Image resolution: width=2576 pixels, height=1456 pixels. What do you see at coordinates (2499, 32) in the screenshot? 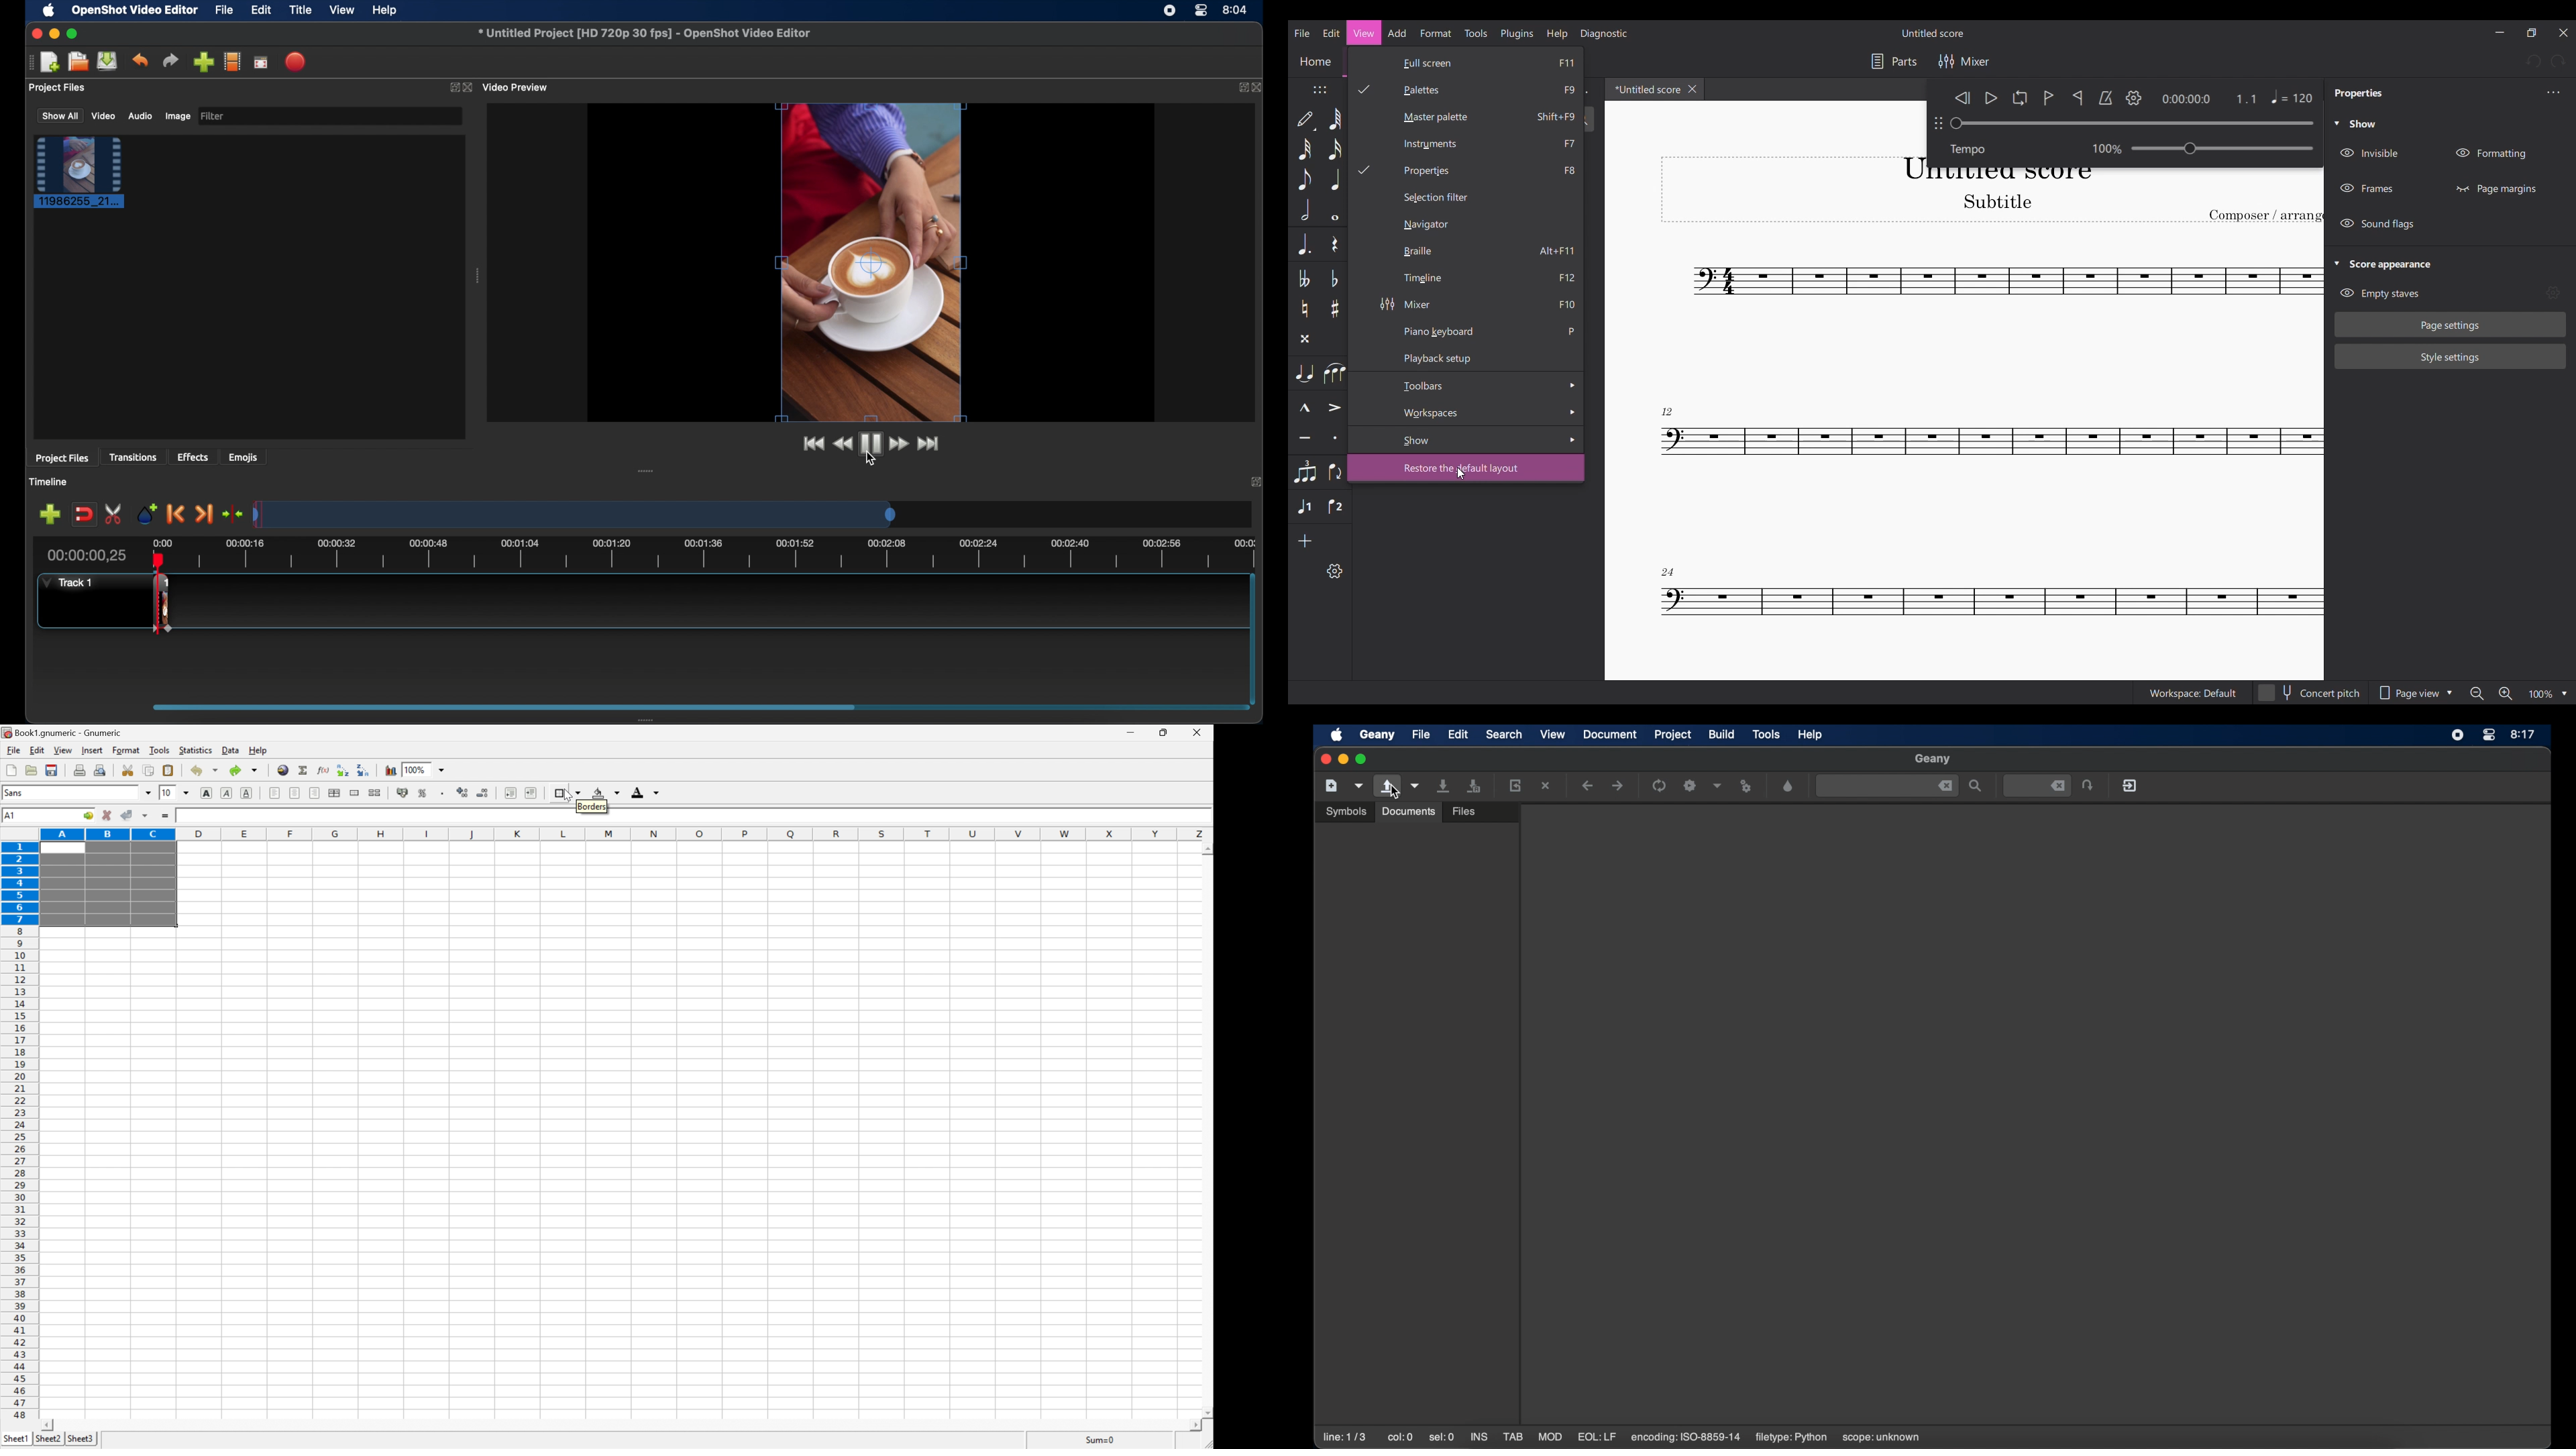
I see `Minimize` at bounding box center [2499, 32].